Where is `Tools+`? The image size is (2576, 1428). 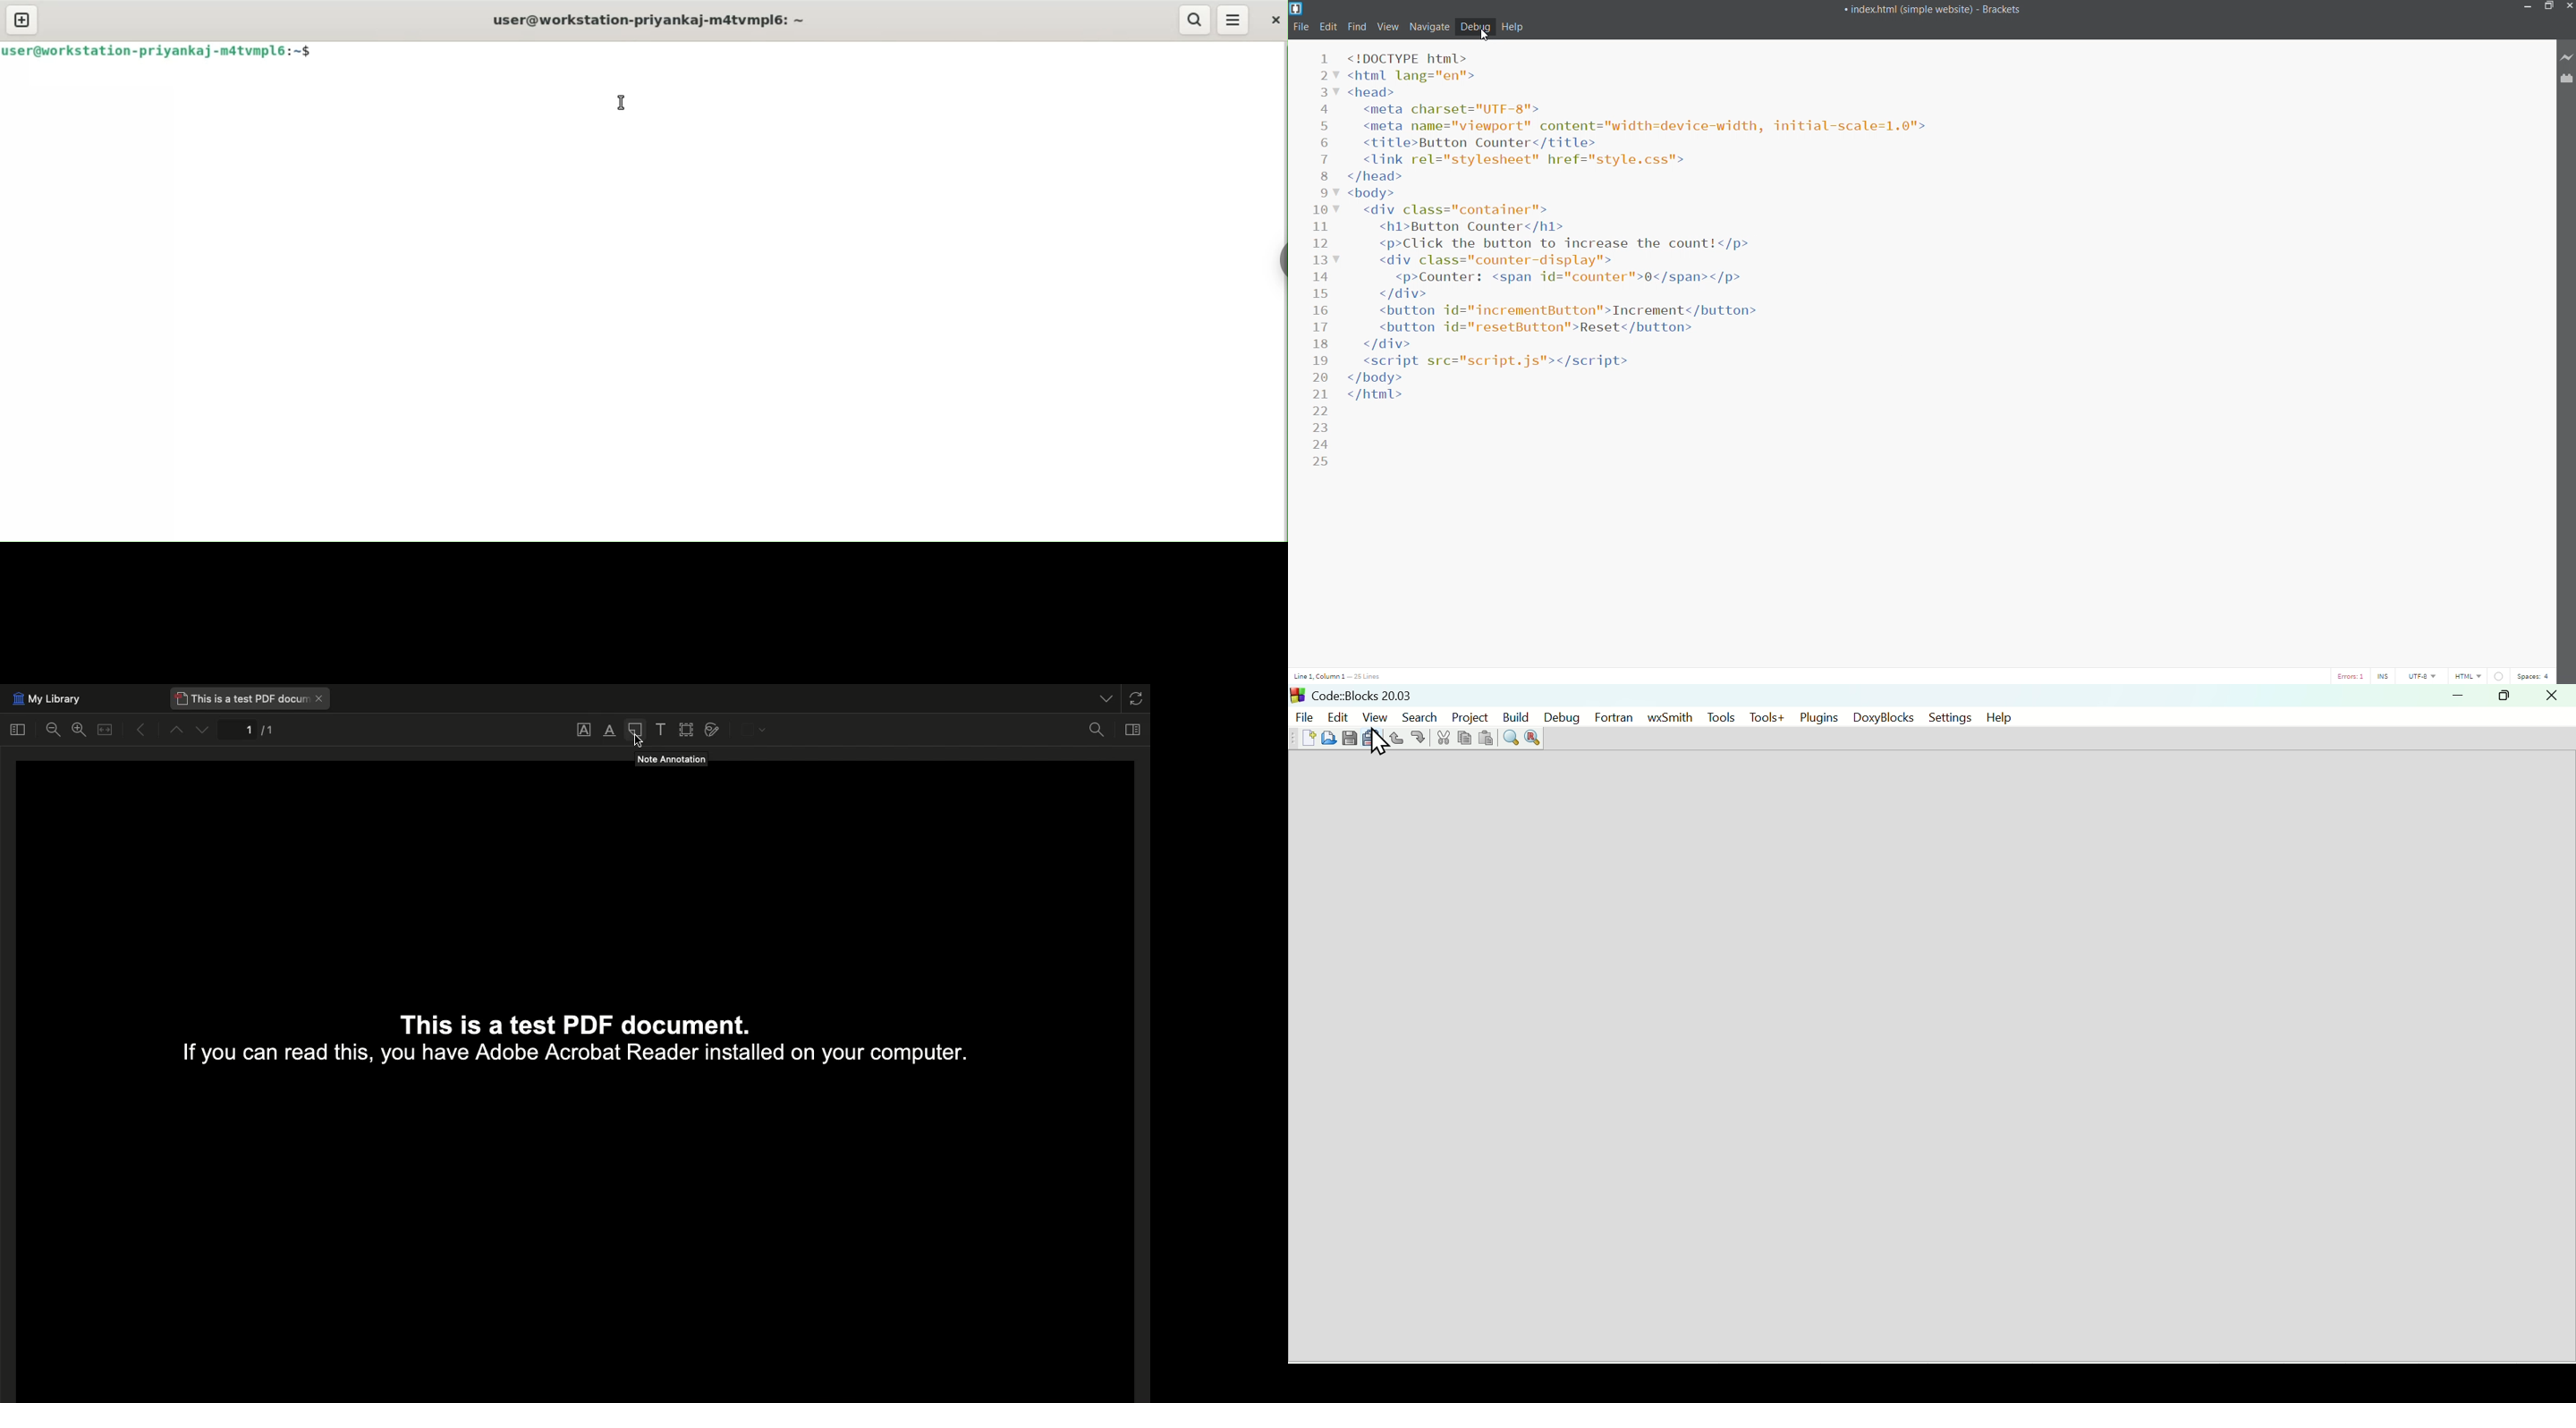 Tools+ is located at coordinates (1767, 717).